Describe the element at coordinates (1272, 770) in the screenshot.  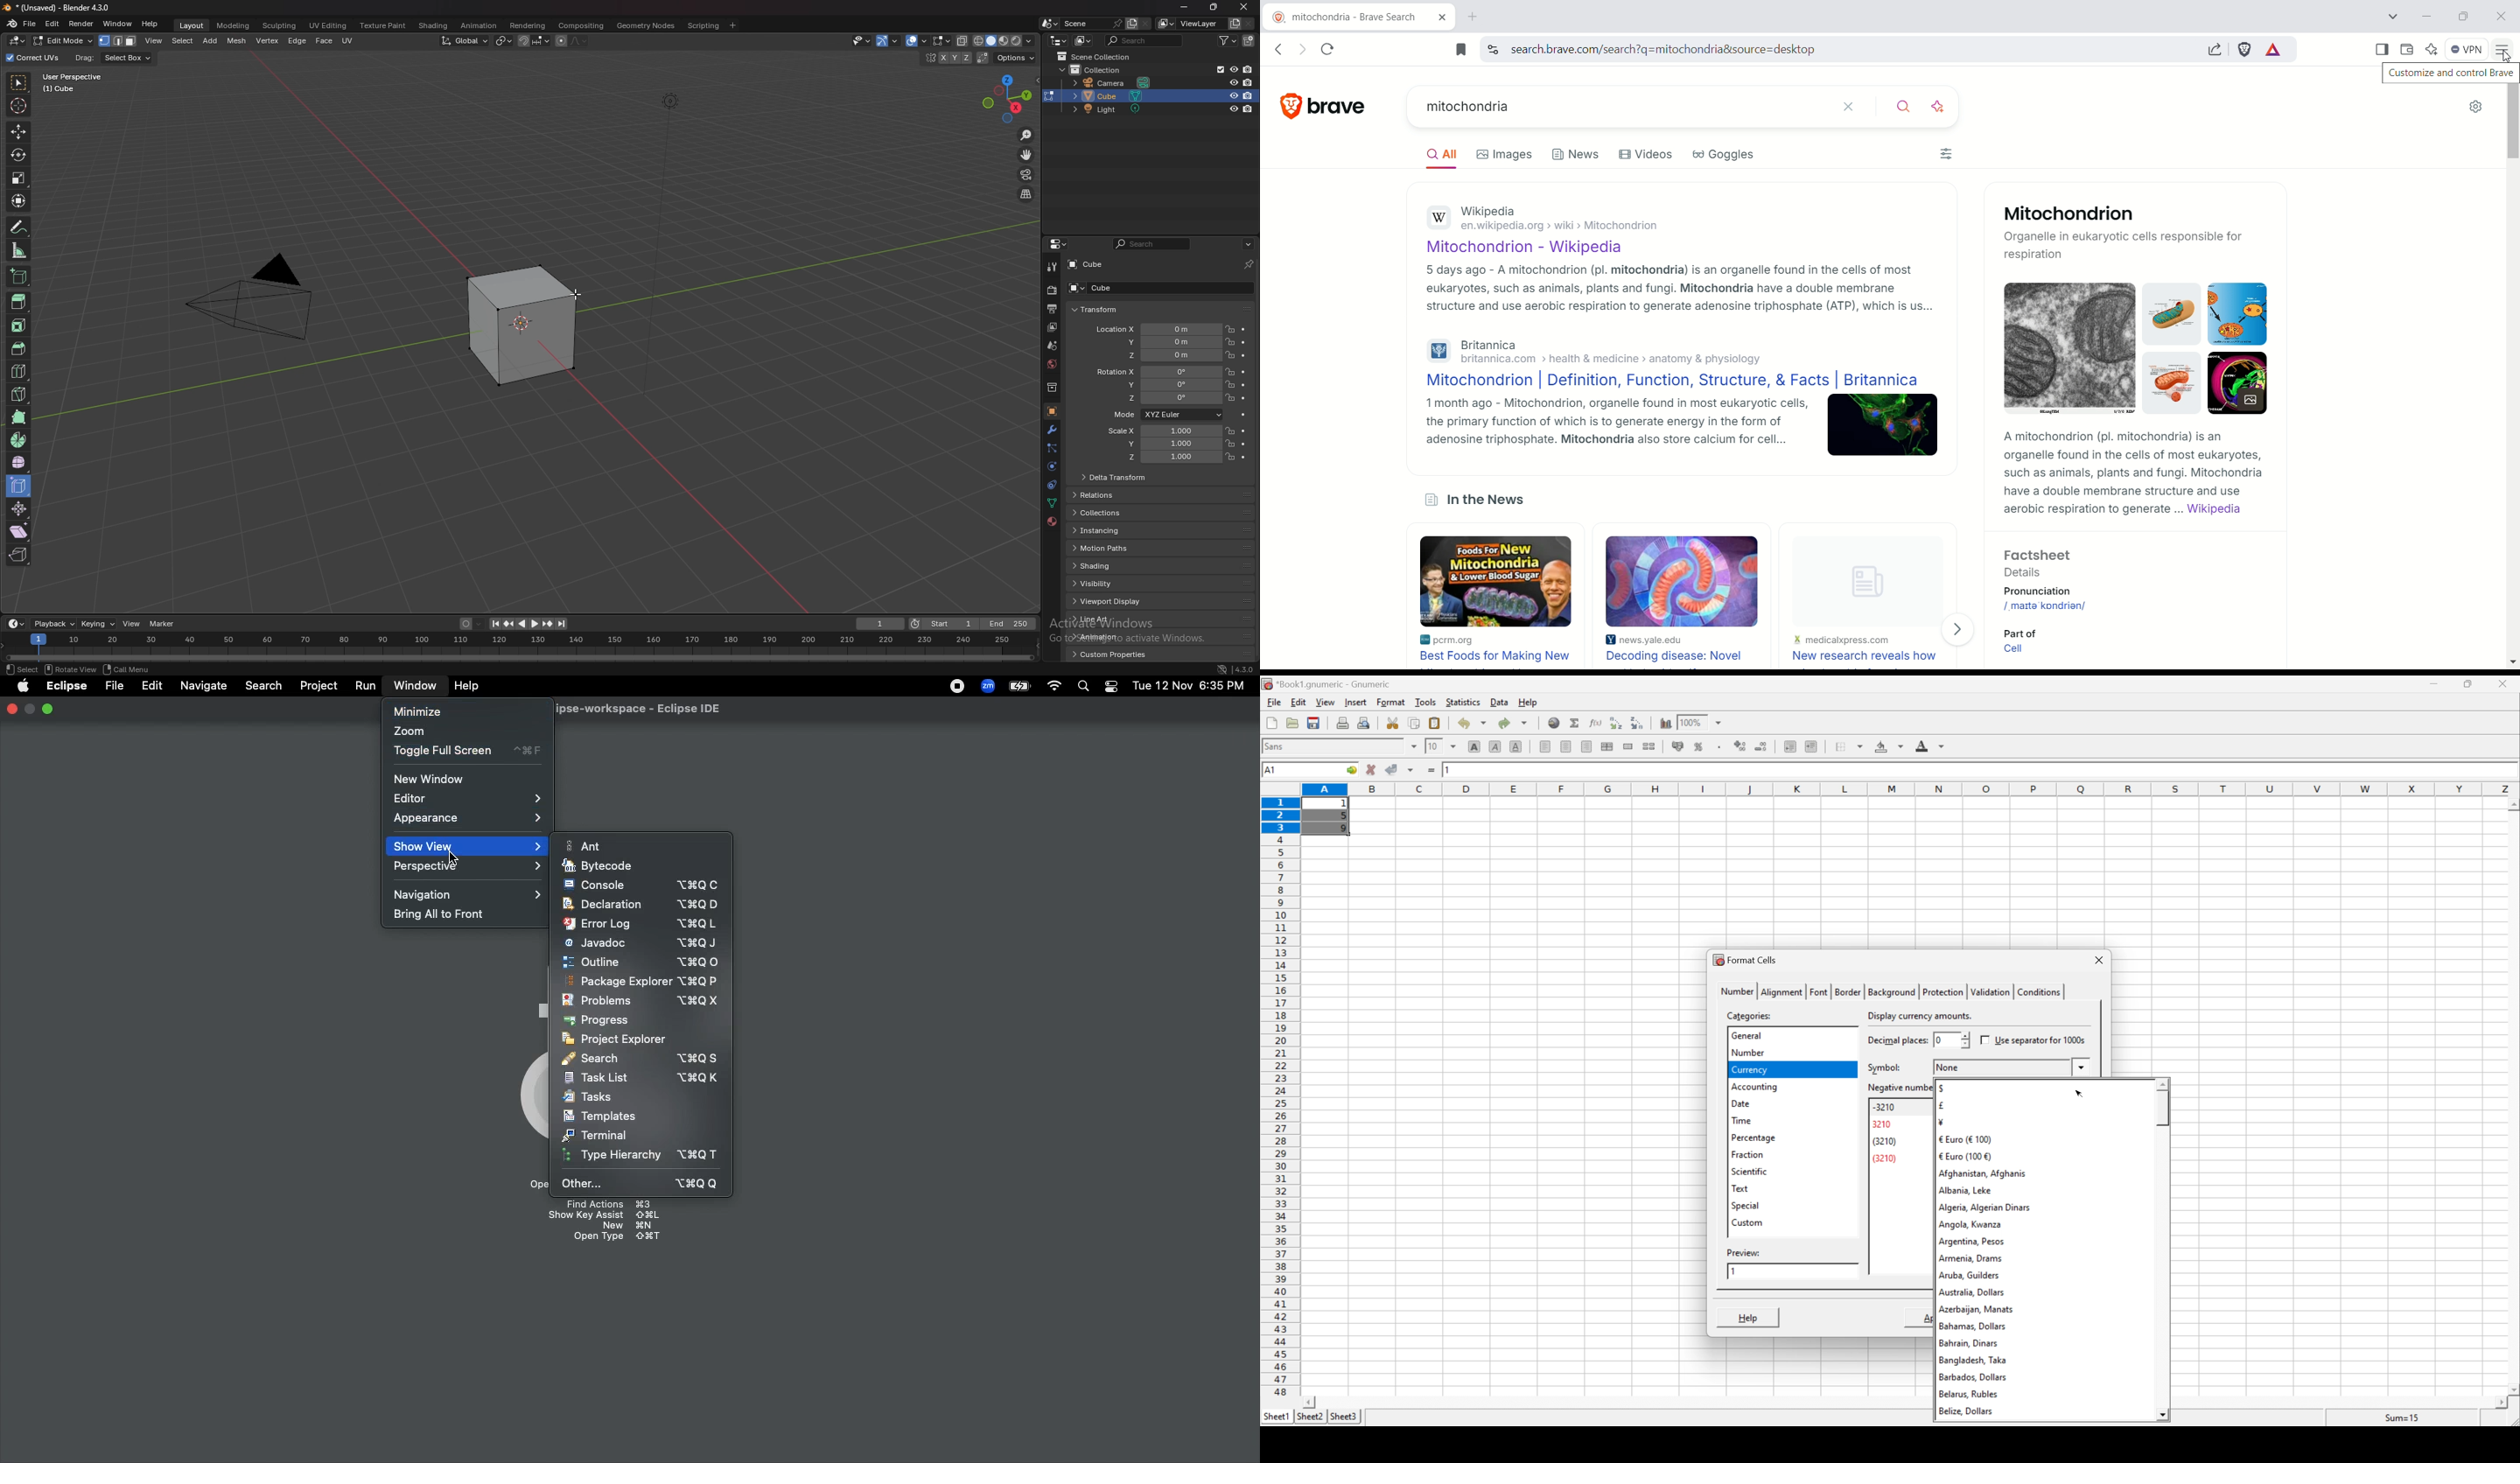
I see `A1` at that location.